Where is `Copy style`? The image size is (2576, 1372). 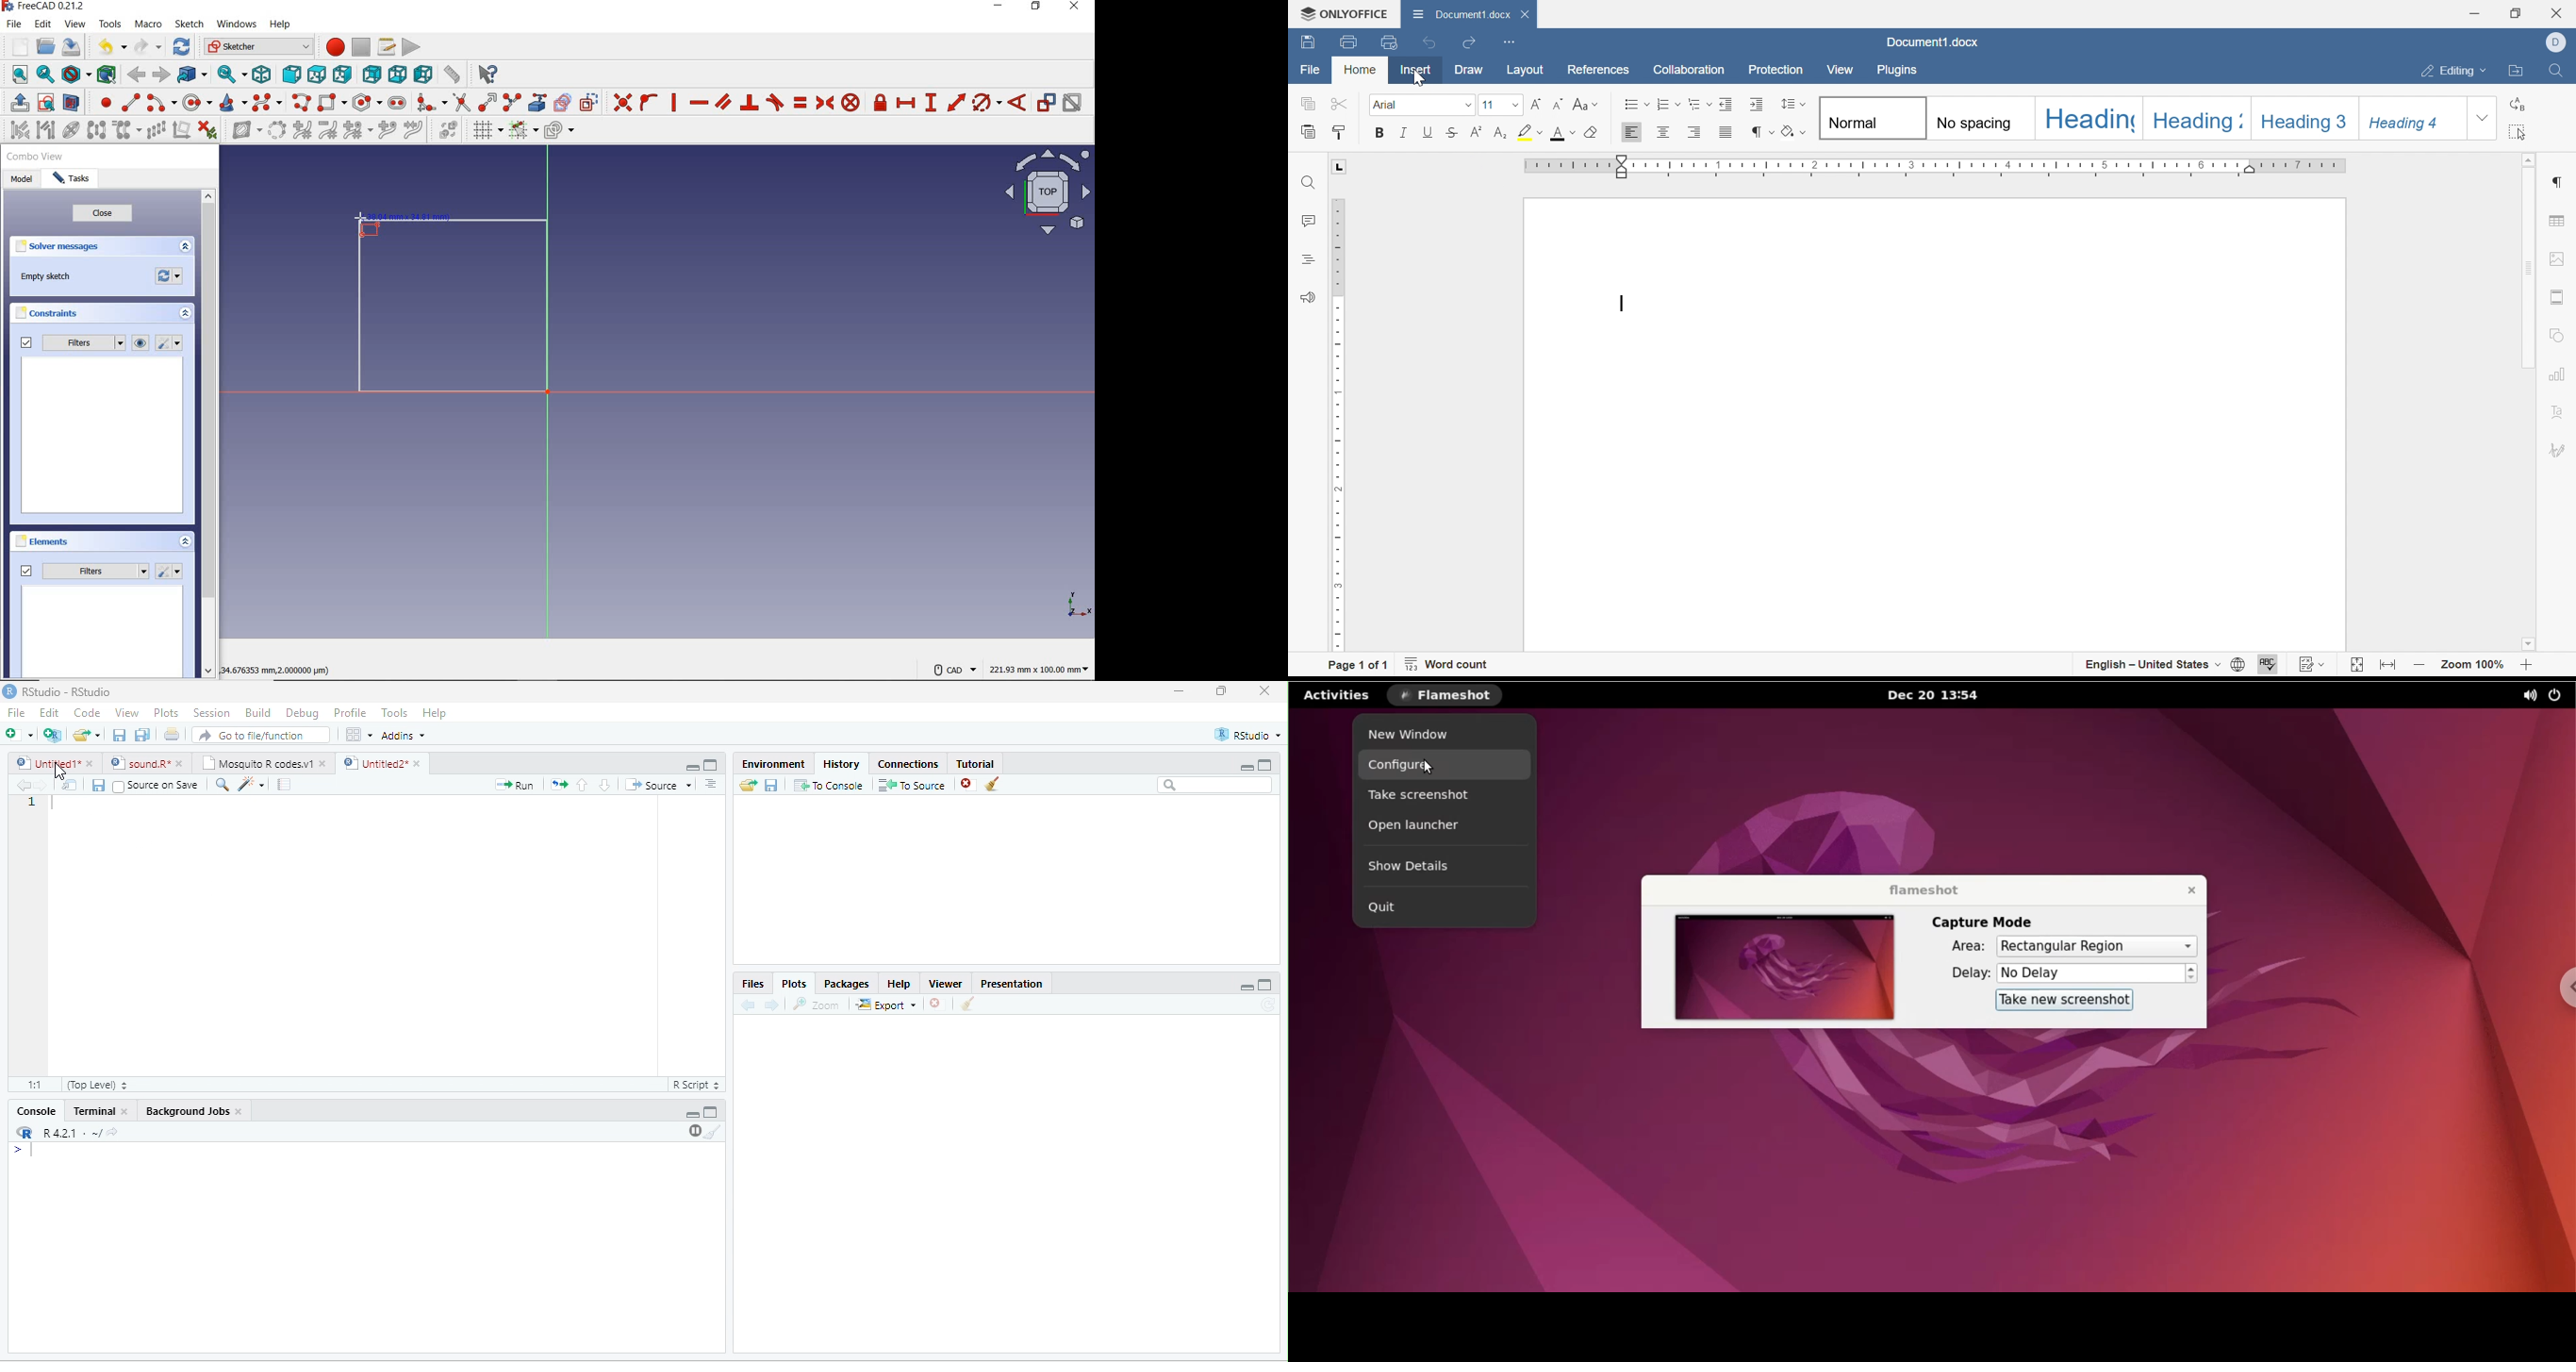
Copy style is located at coordinates (1341, 133).